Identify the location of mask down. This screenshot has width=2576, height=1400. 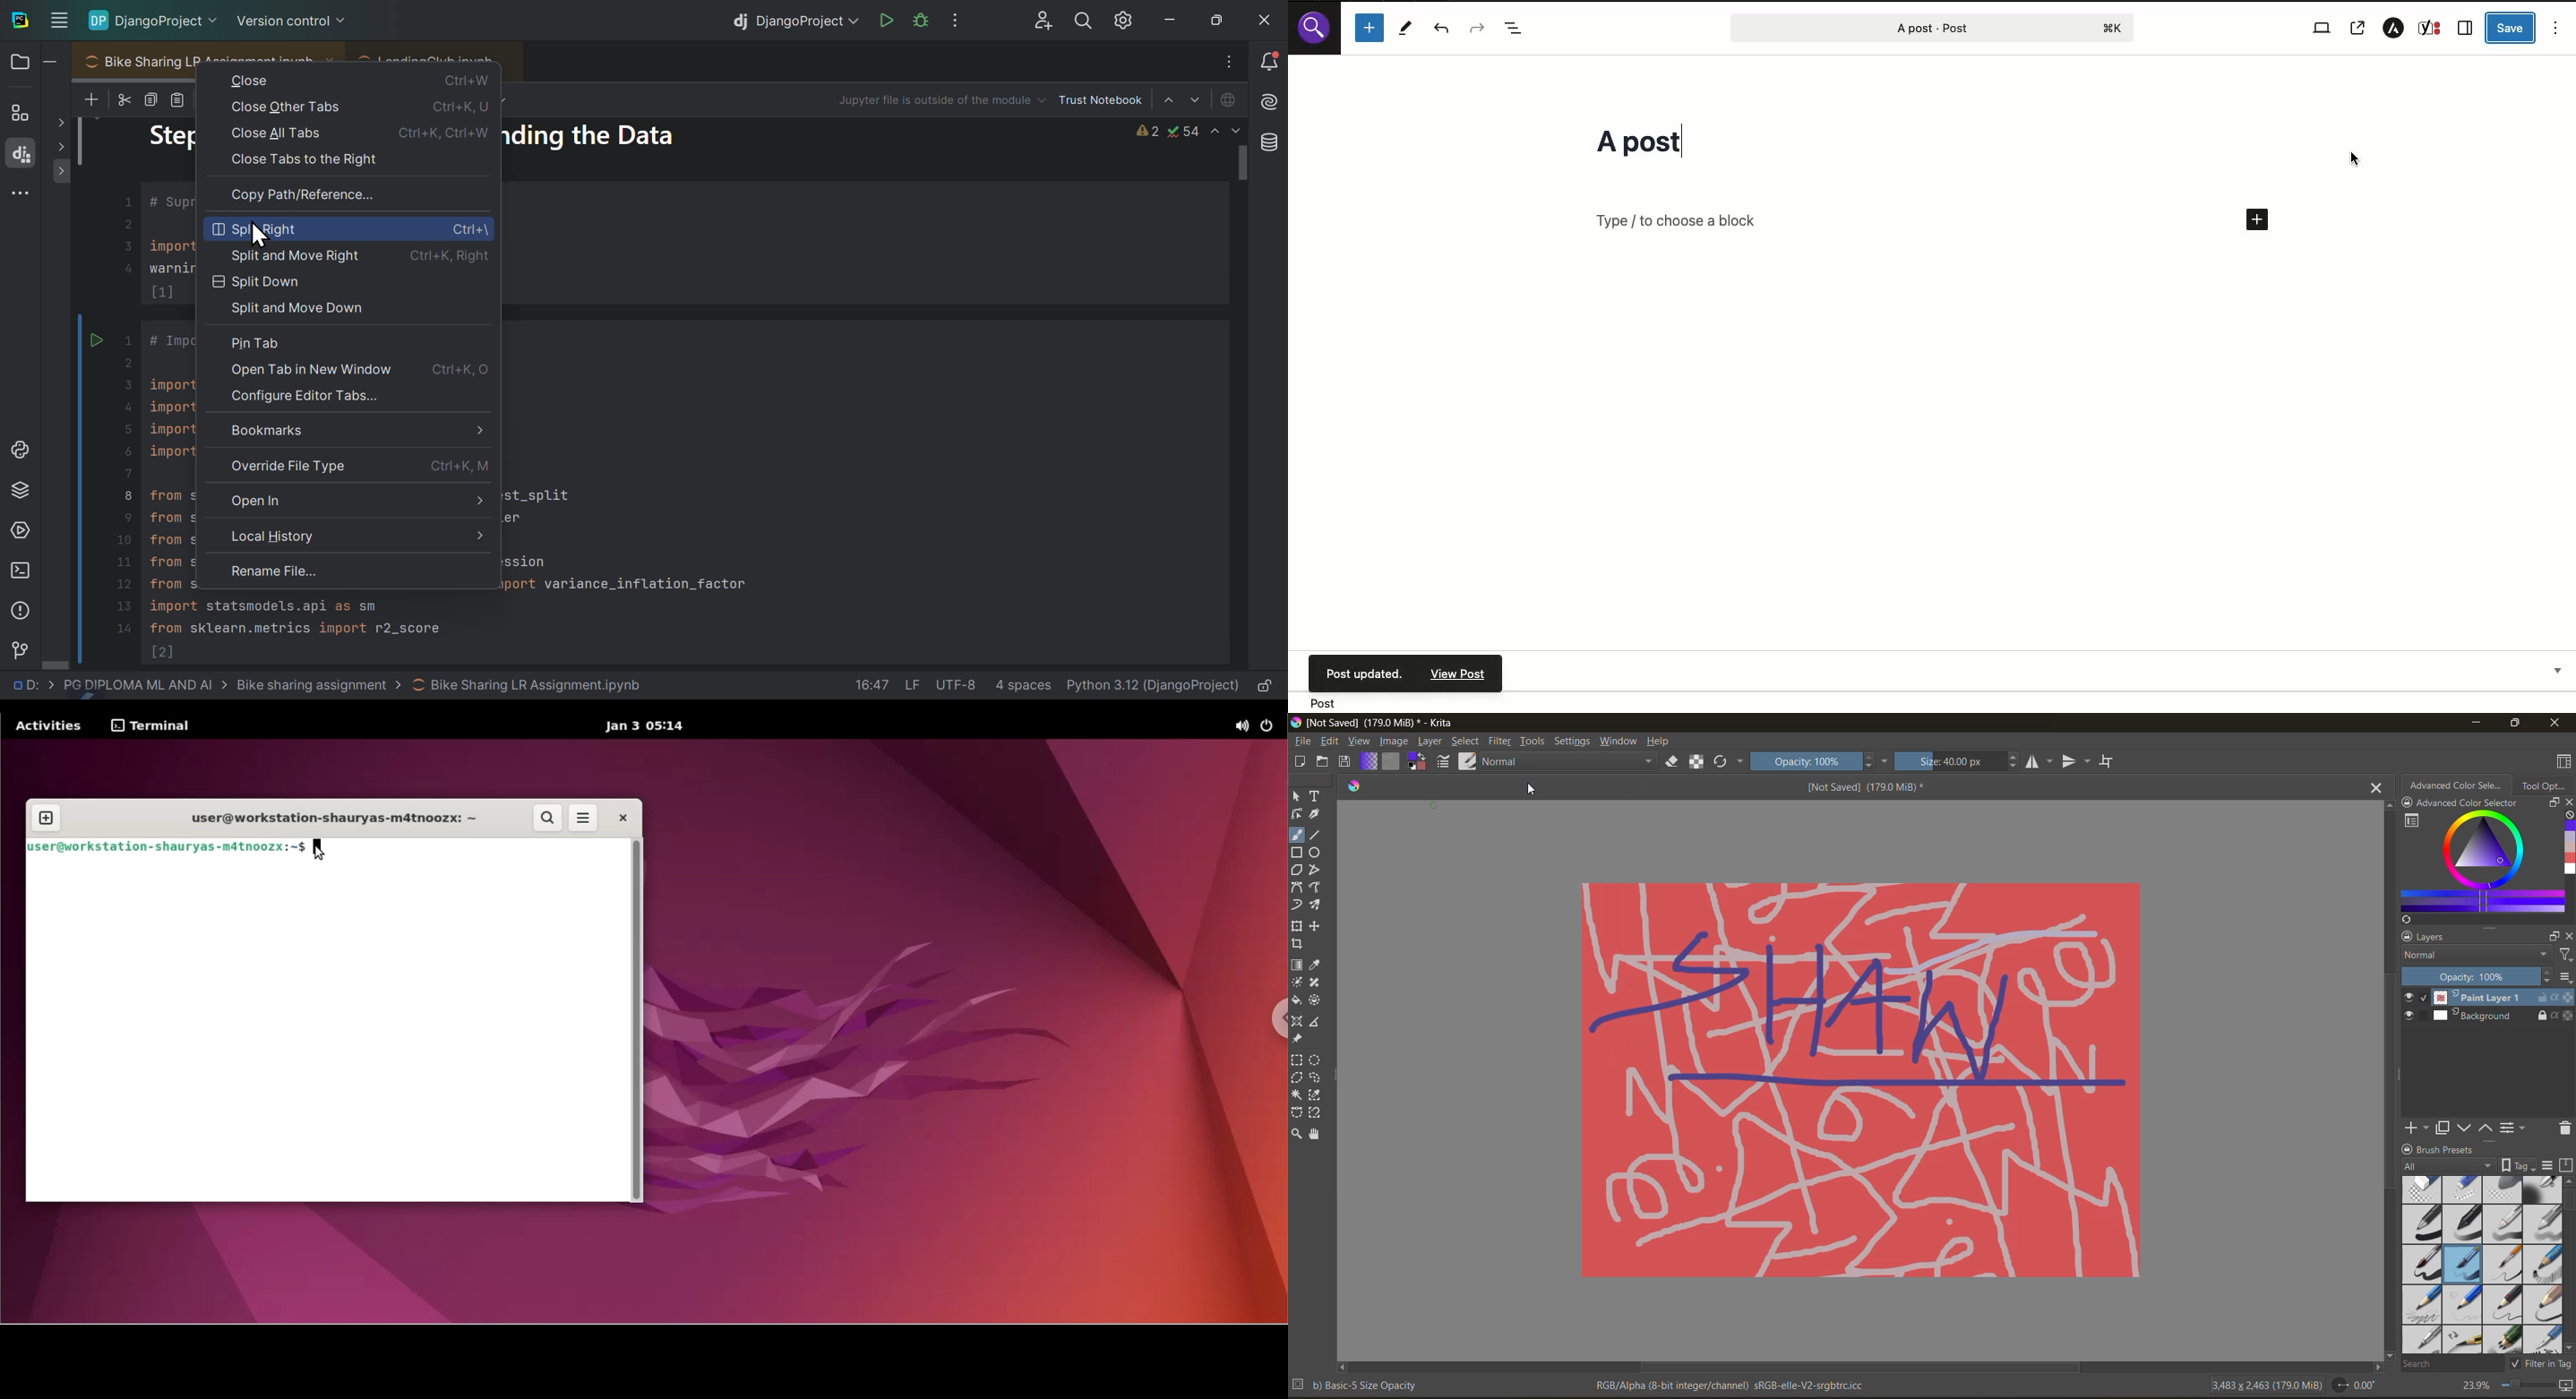
(2467, 1128).